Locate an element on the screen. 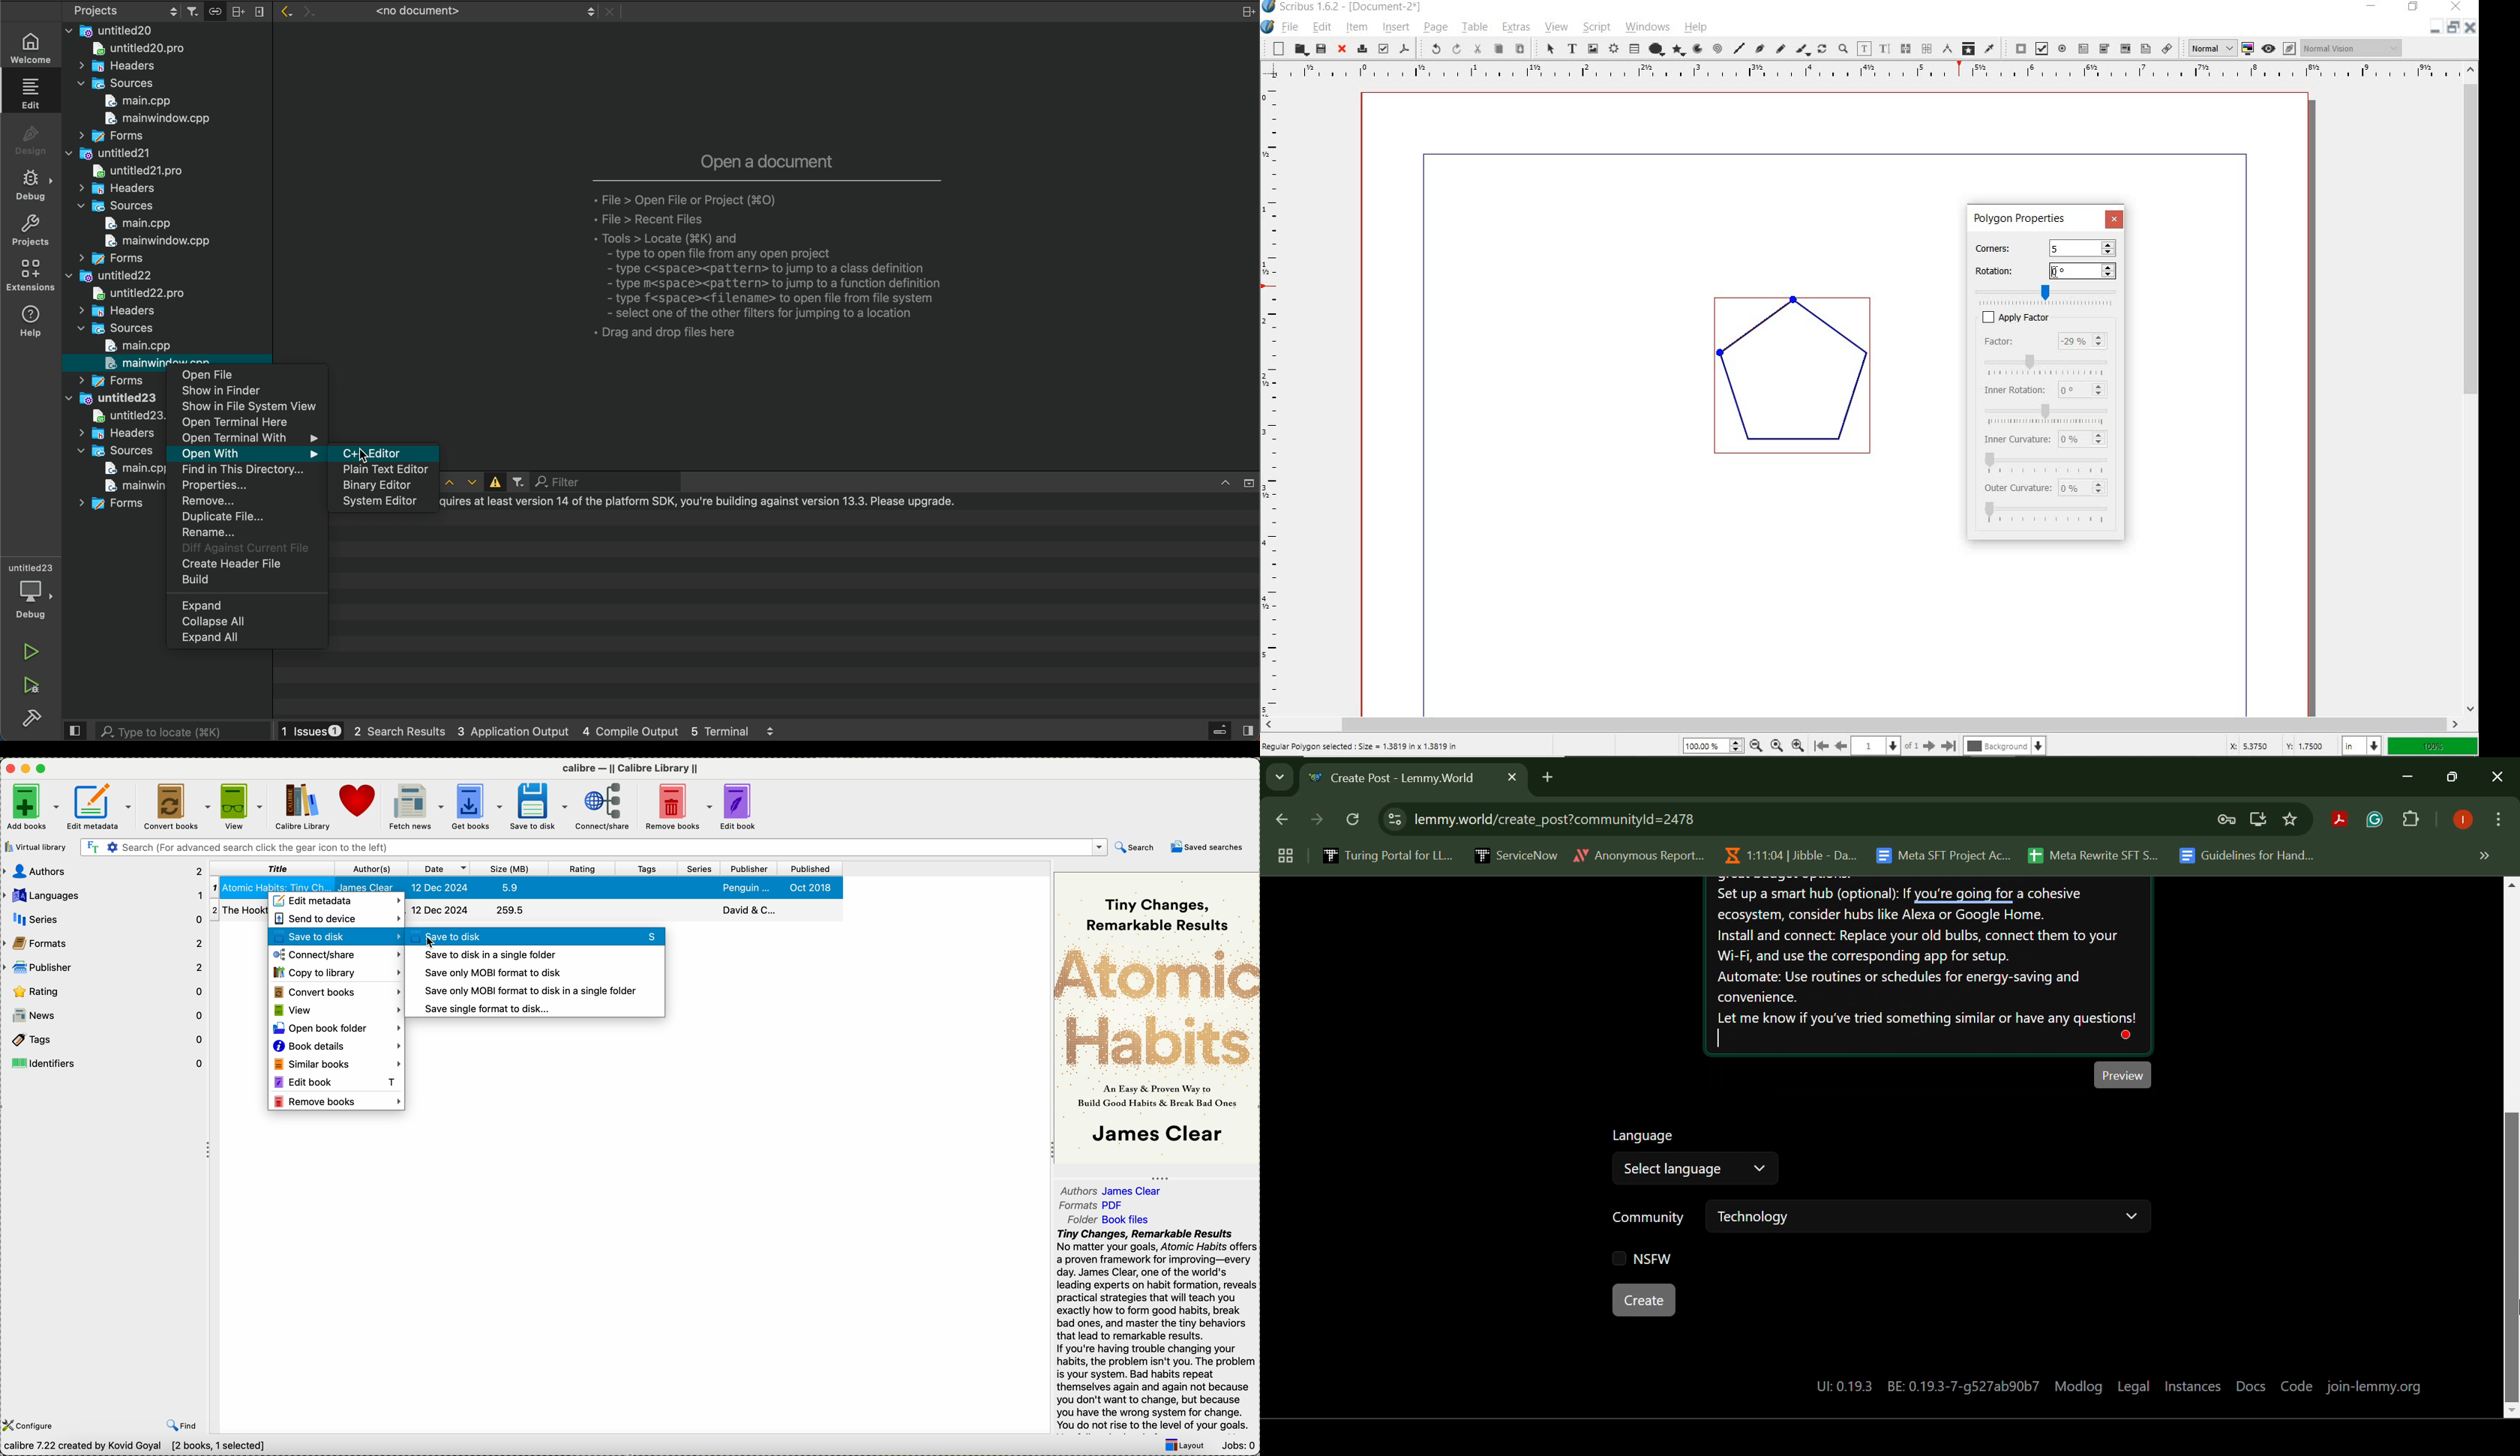  redo is located at coordinates (1456, 49).